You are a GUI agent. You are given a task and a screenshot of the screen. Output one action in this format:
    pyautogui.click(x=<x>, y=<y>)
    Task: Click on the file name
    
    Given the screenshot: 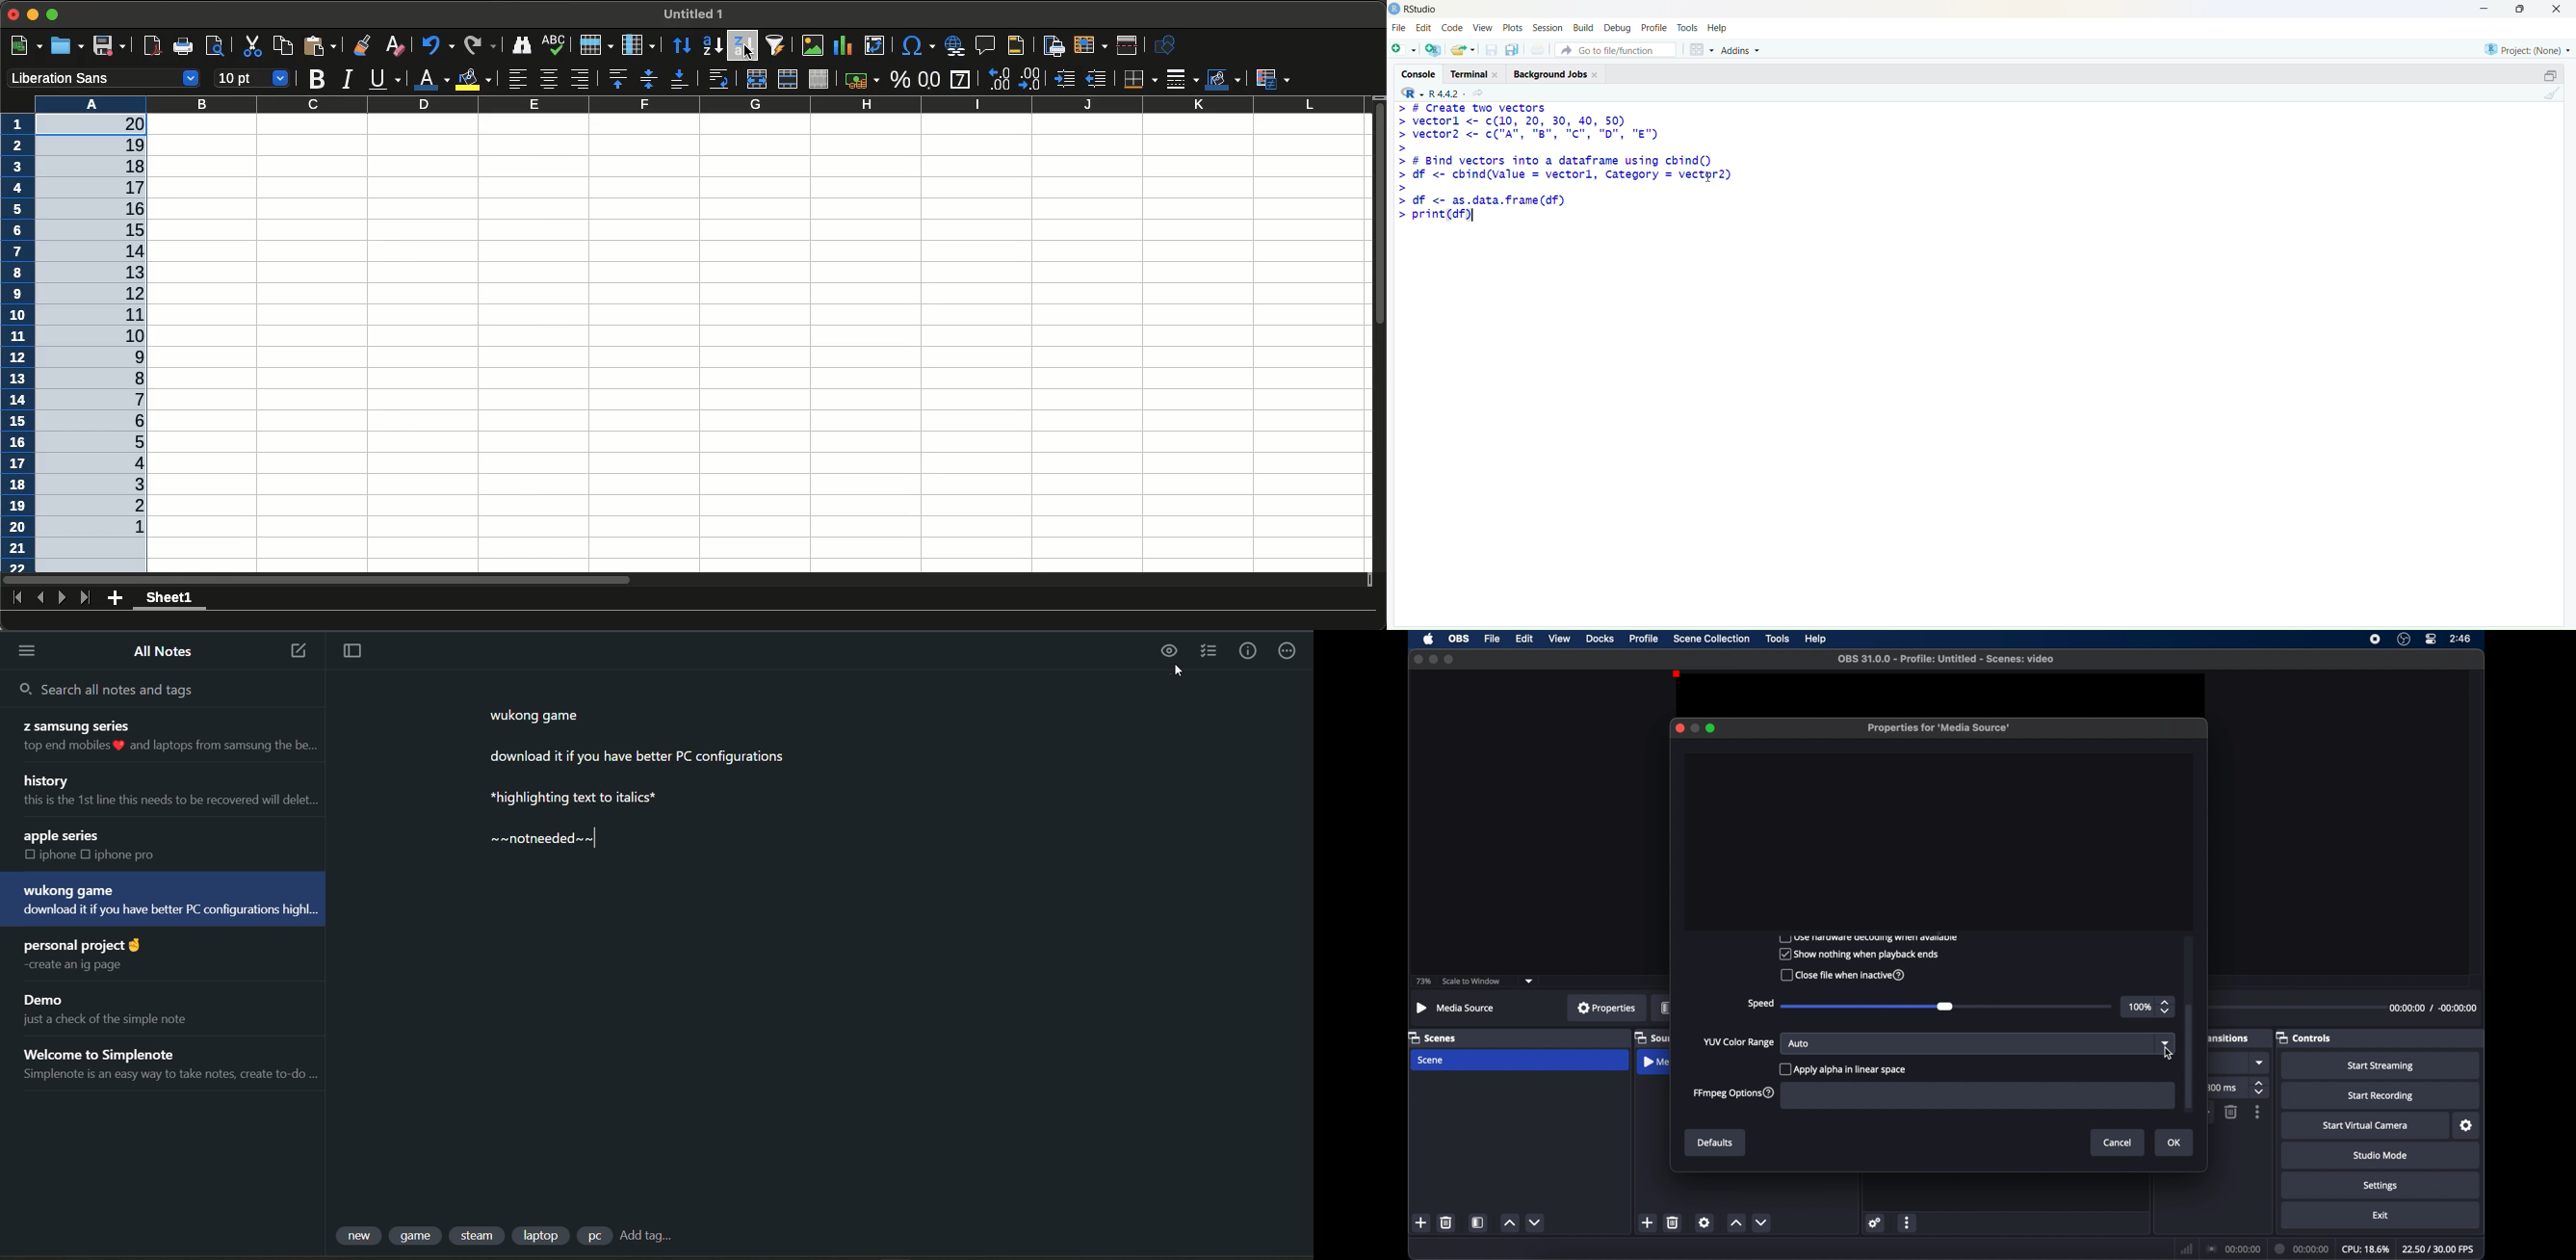 What is the action you would take?
    pyautogui.click(x=1946, y=659)
    